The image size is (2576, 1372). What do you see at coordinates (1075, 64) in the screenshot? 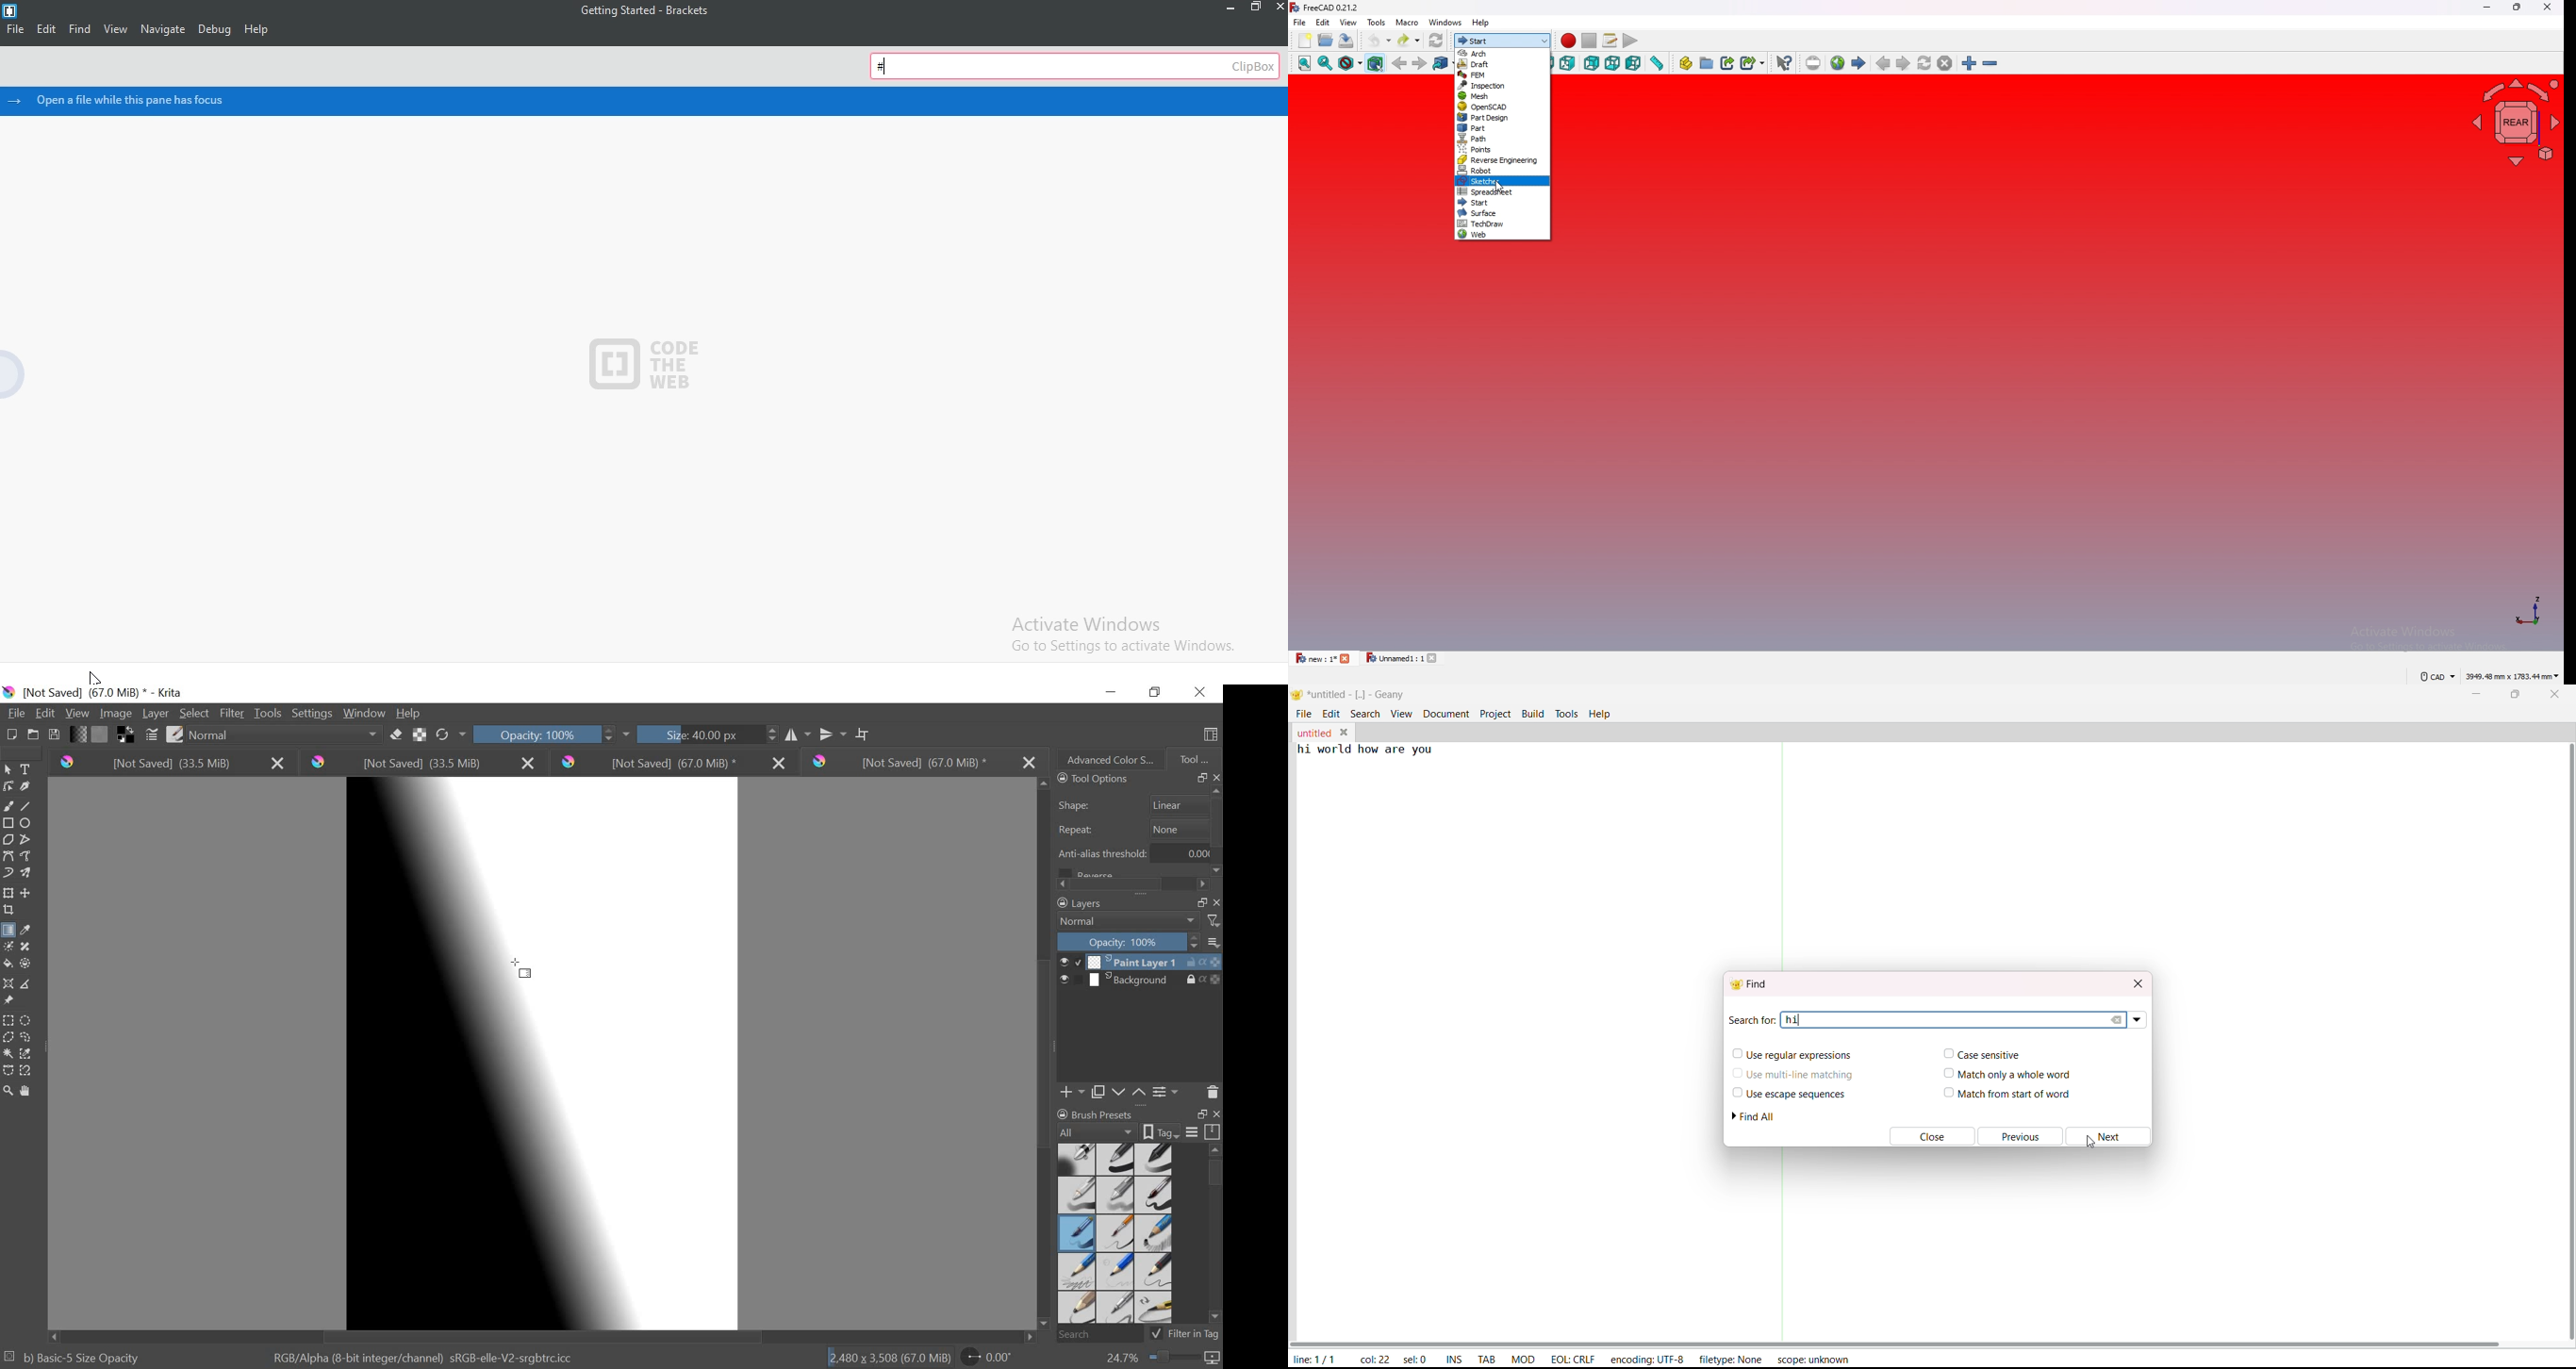
I see `clipbox` at bounding box center [1075, 64].